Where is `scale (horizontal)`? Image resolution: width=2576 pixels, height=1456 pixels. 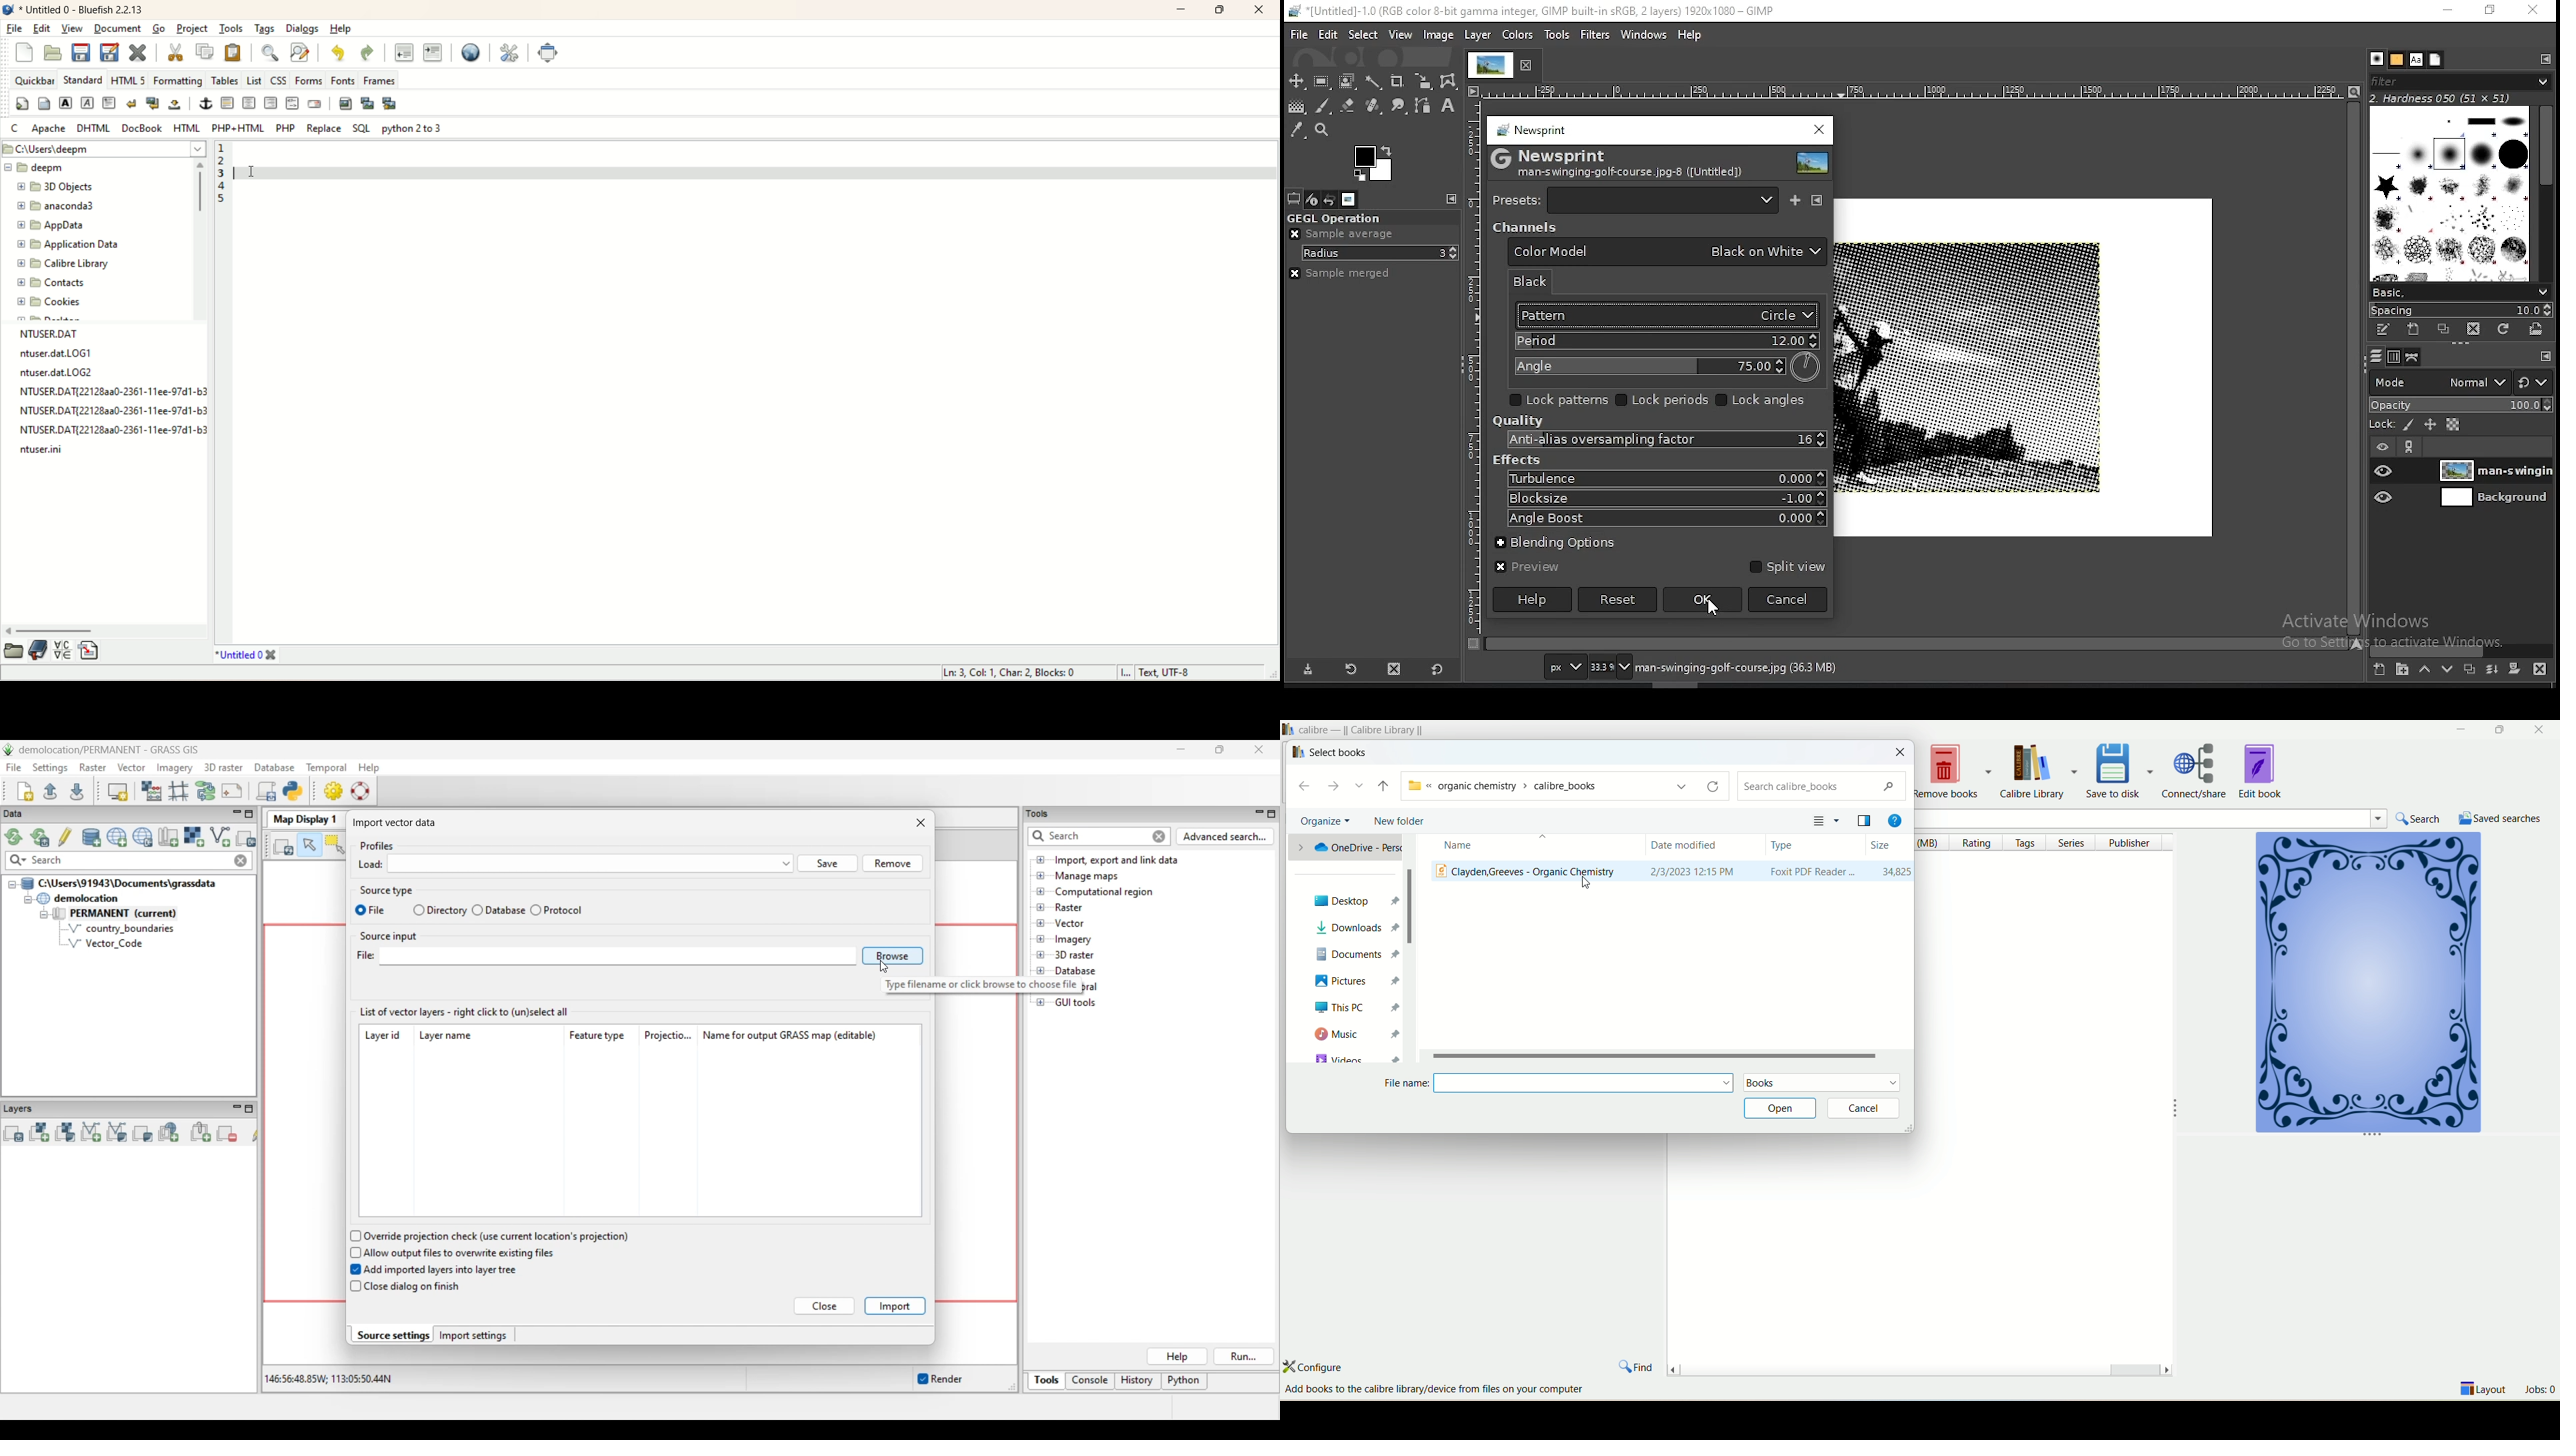
scale (horizontal) is located at coordinates (1915, 92).